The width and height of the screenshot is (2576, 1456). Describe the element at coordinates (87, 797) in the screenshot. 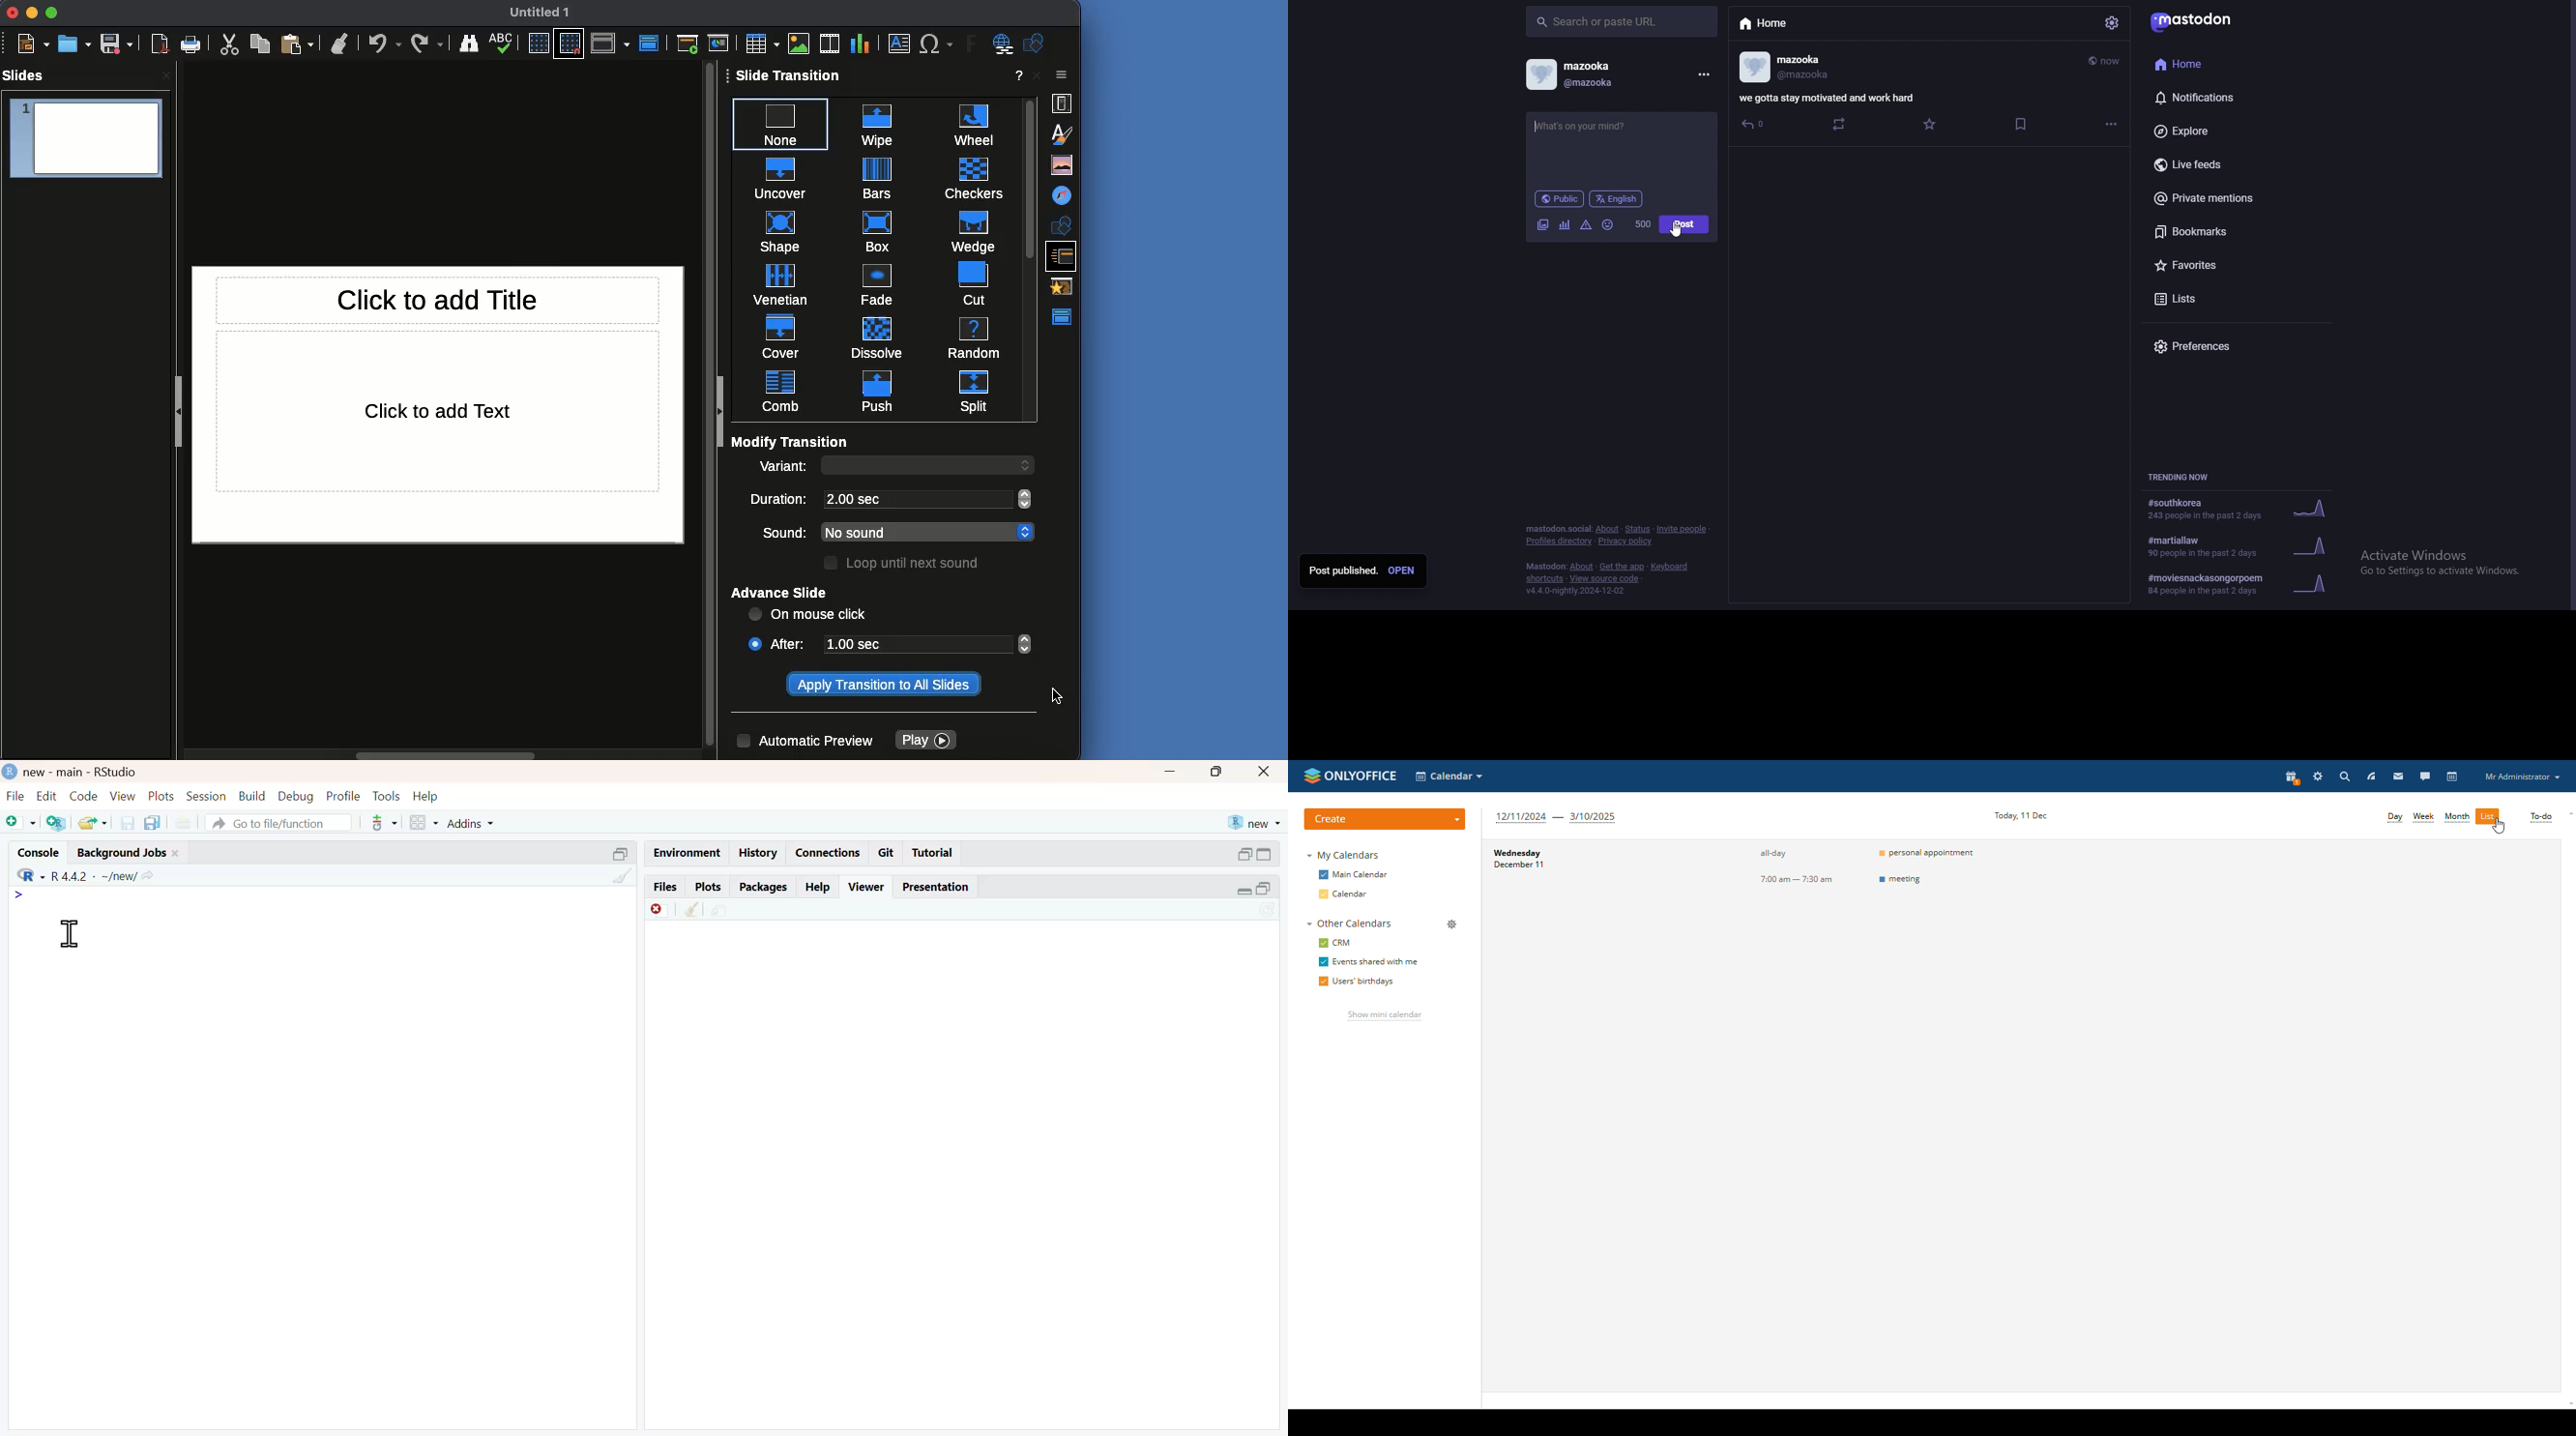

I see `code` at that location.